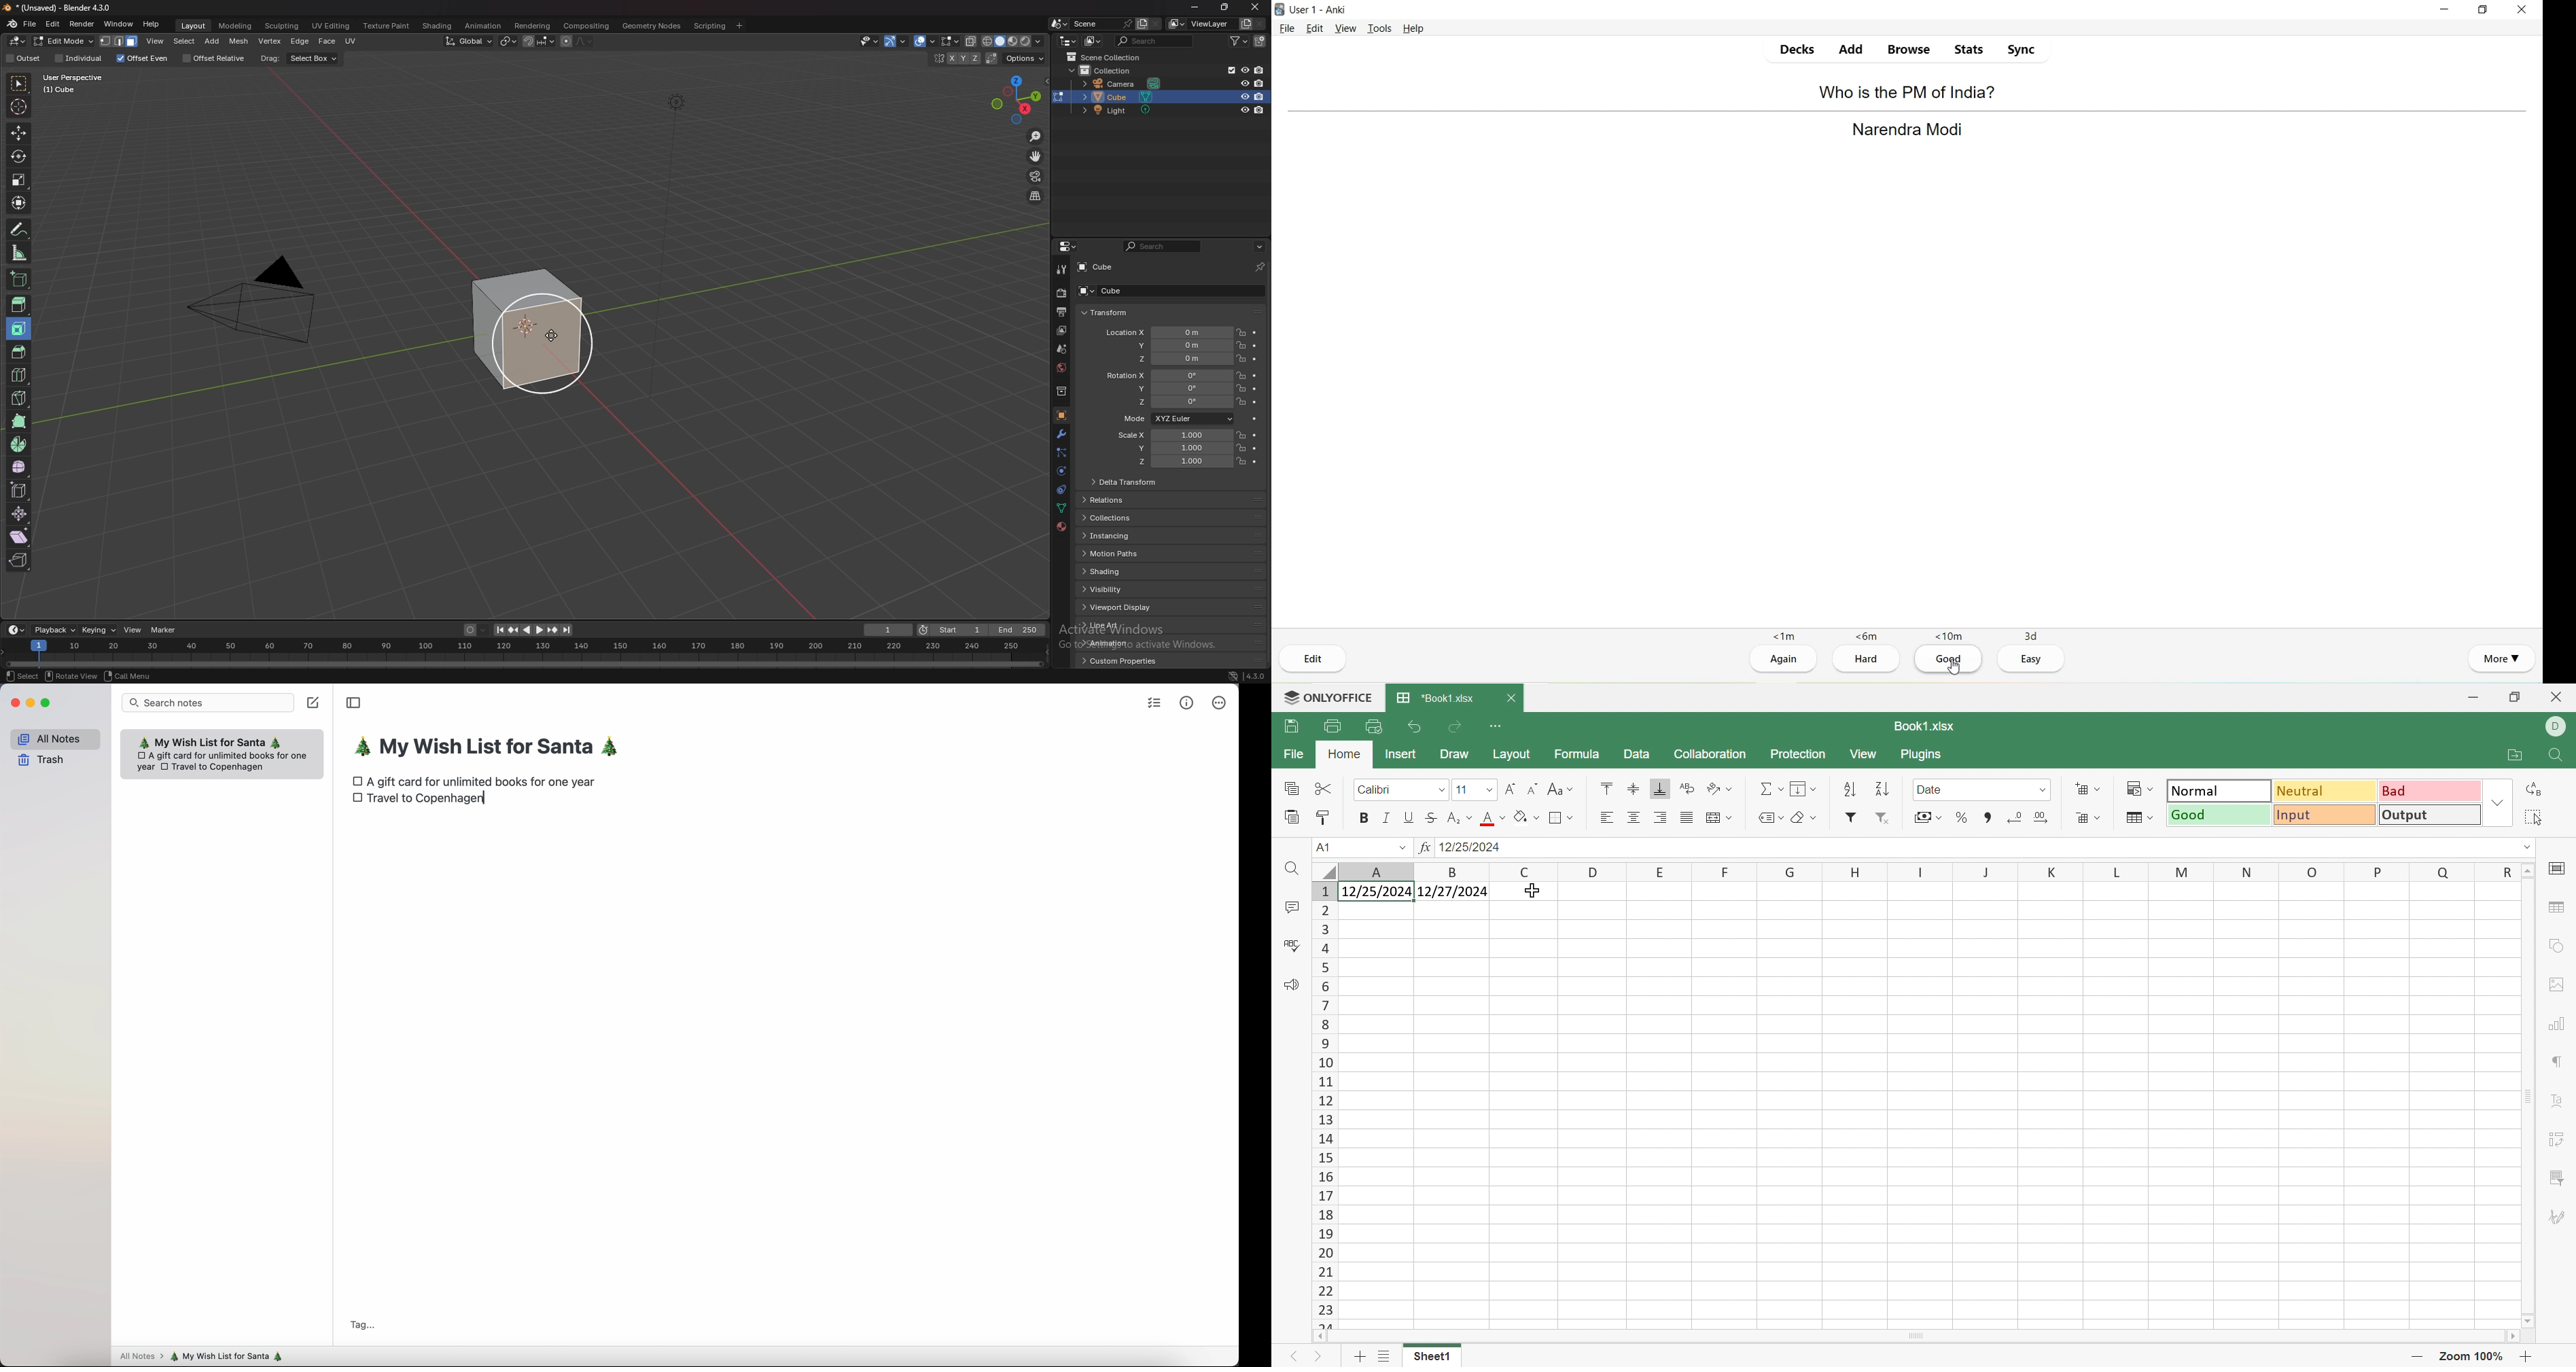 The image size is (2576, 1372). What do you see at coordinates (1867, 635) in the screenshot?
I see `<6m` at bounding box center [1867, 635].